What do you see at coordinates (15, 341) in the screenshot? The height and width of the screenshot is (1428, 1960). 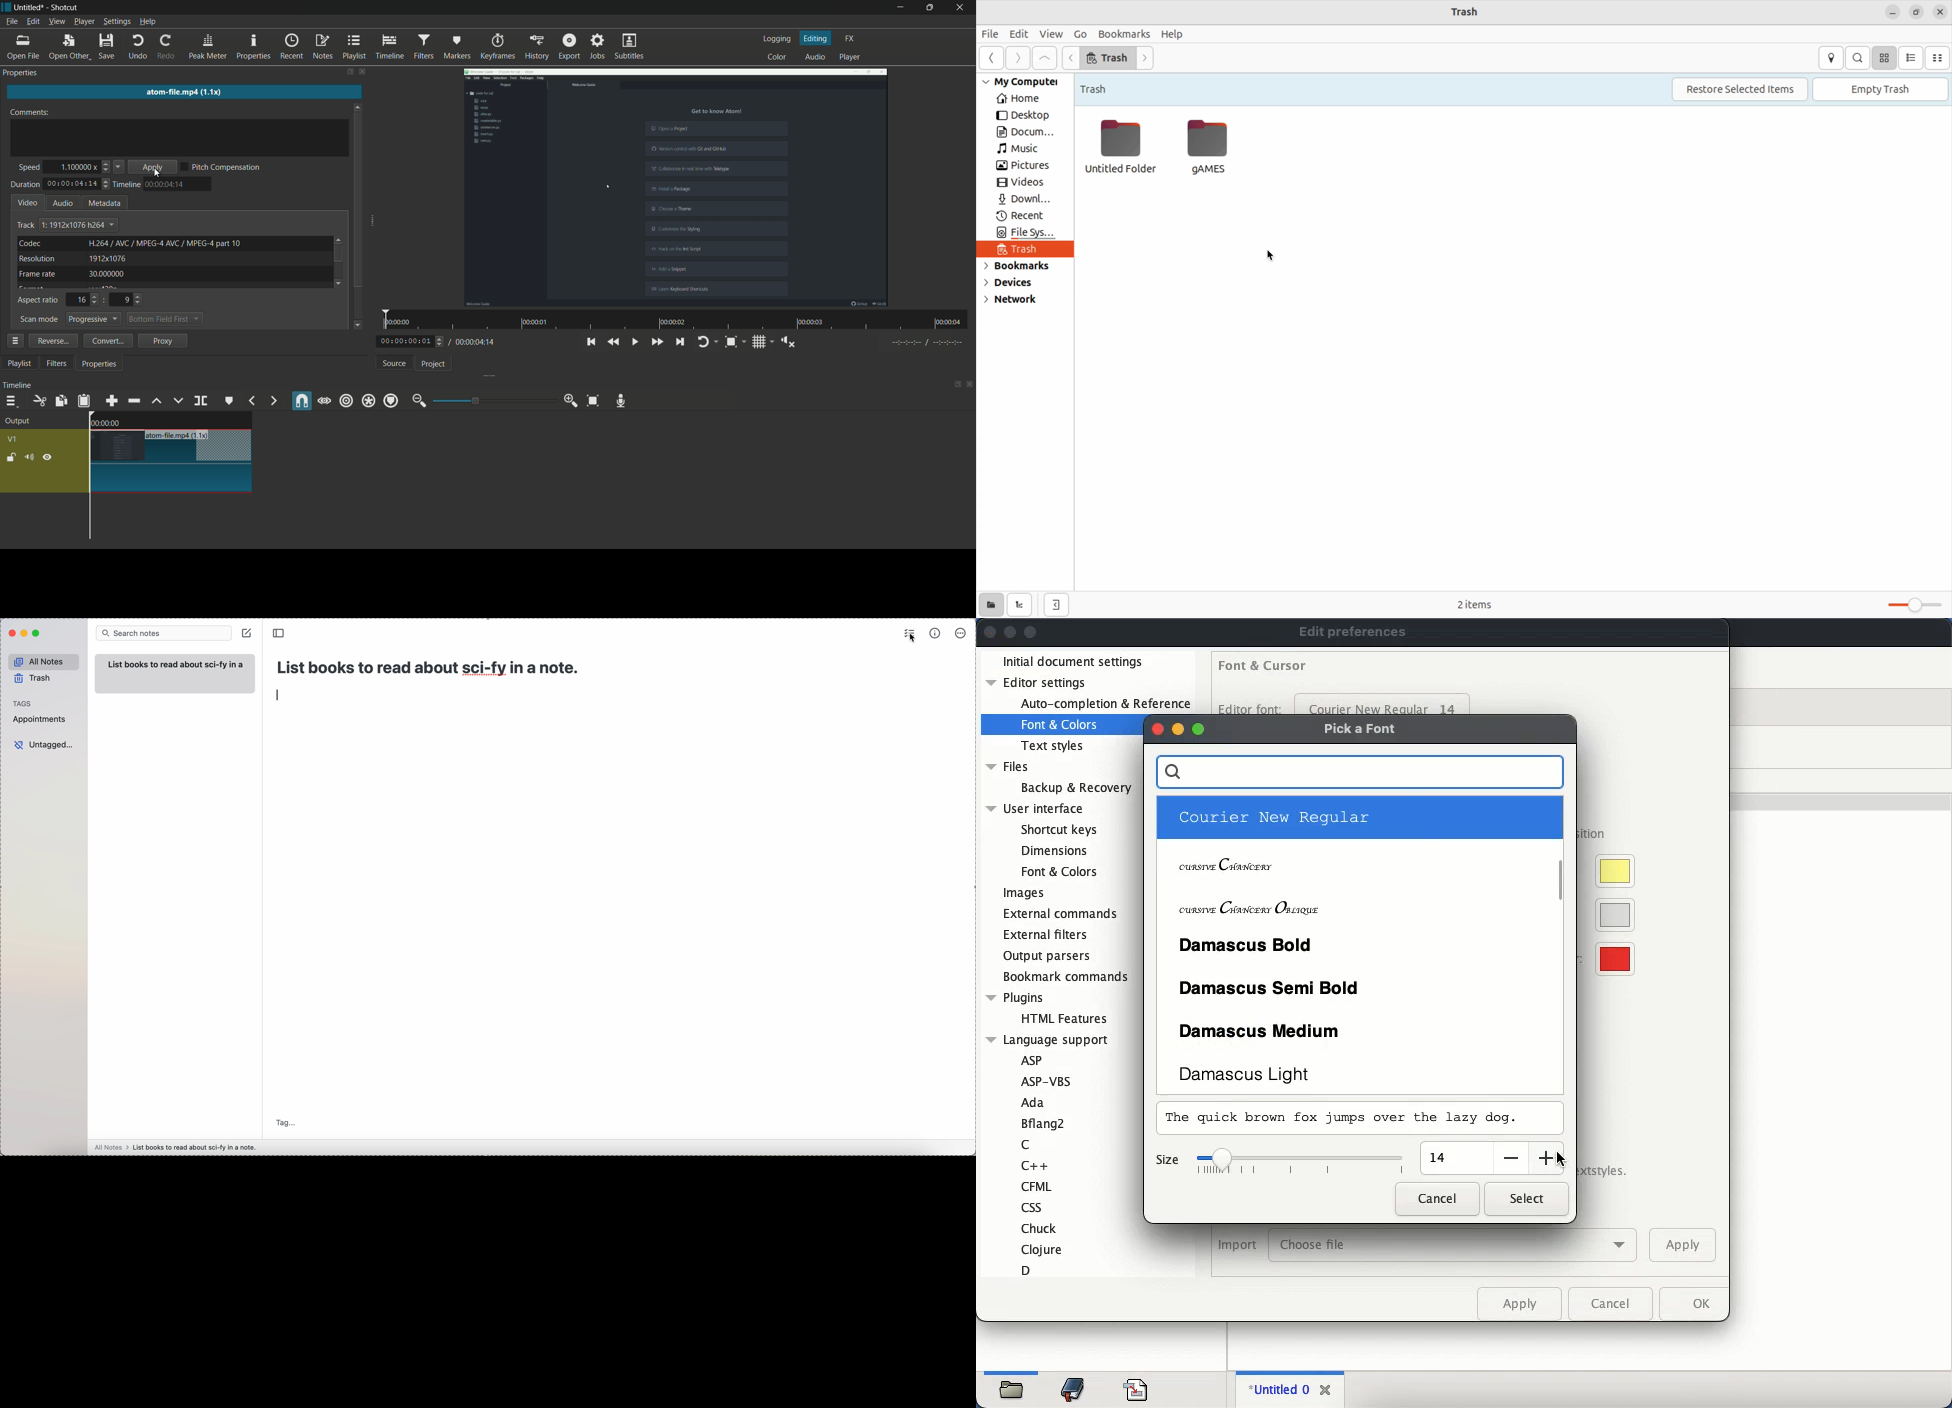 I see `more` at bounding box center [15, 341].